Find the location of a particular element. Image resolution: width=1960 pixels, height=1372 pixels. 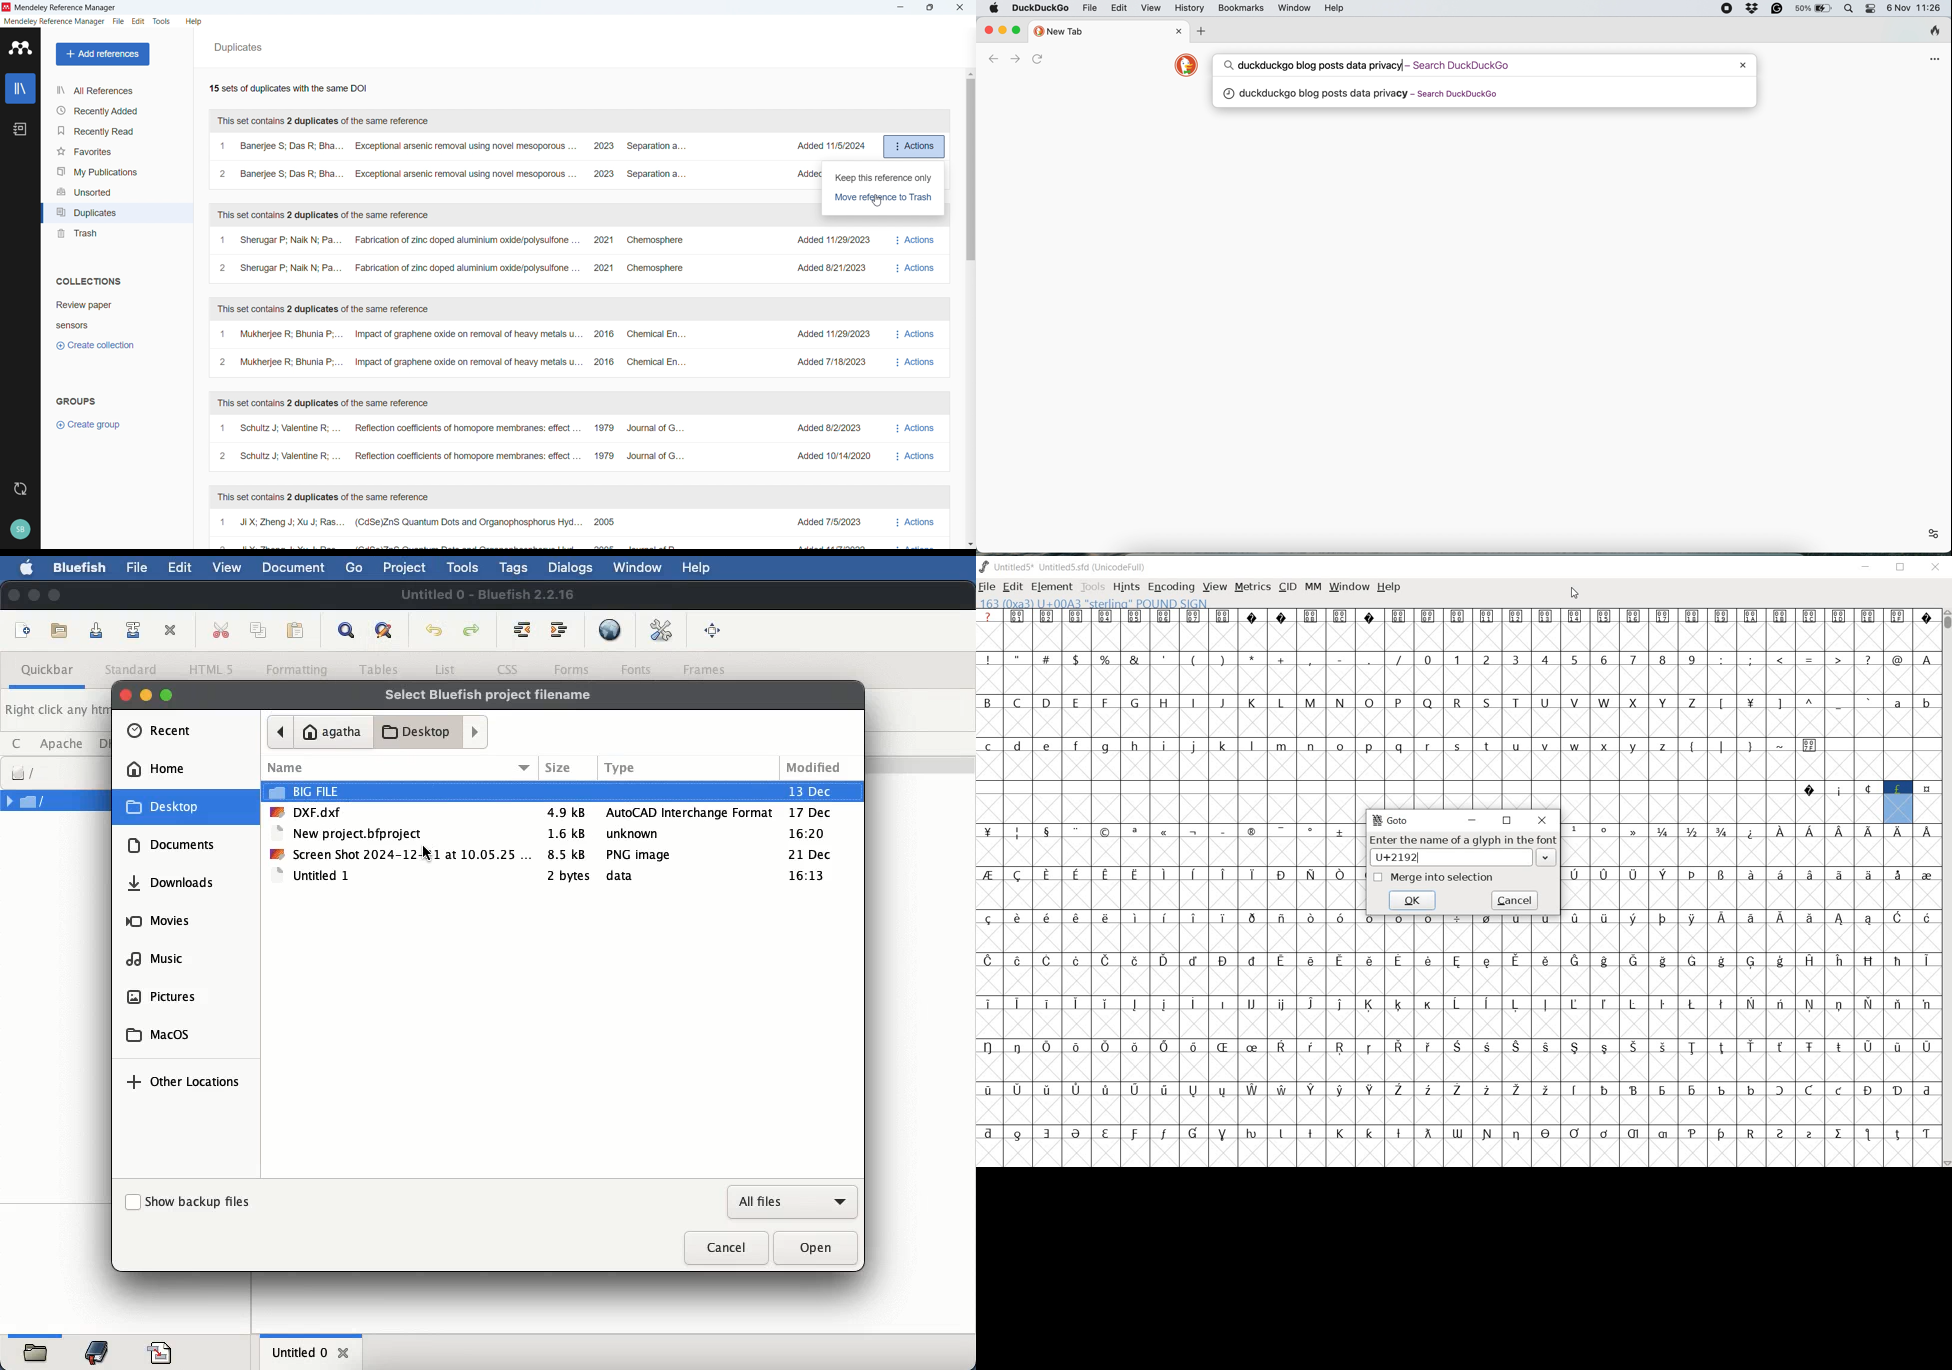

CID is located at coordinates (1287, 587).